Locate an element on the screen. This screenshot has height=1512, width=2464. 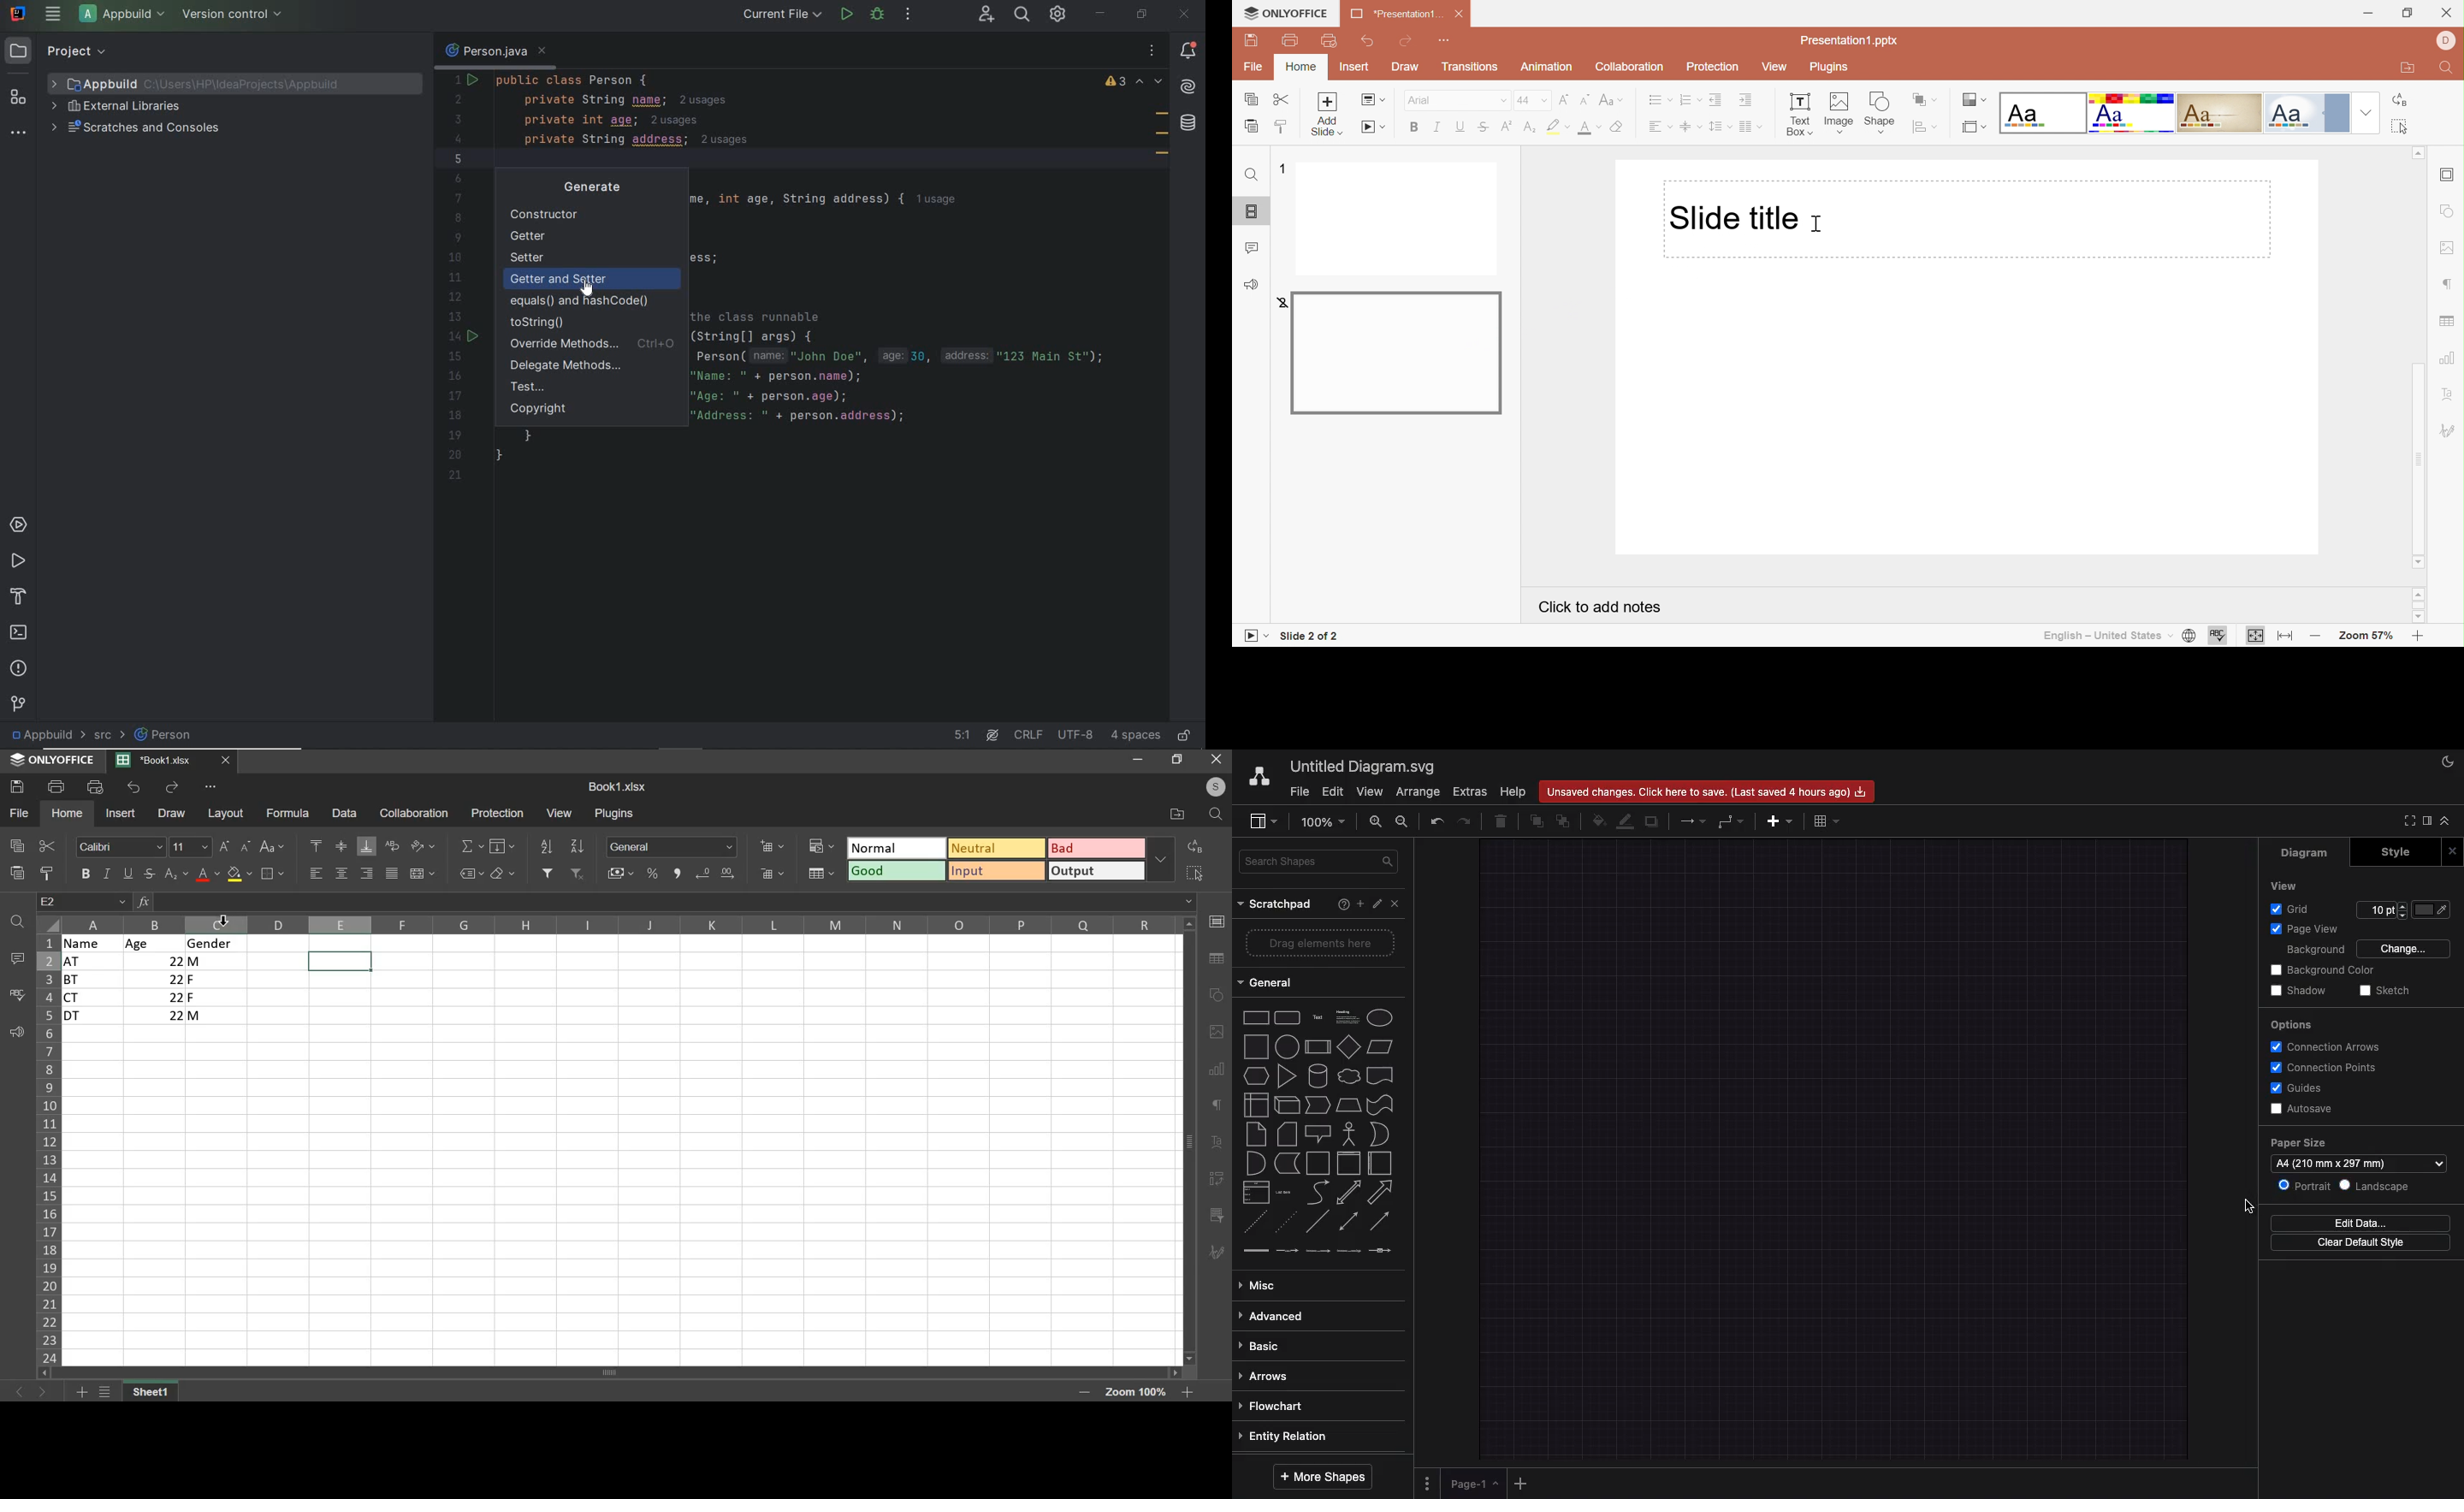
change case is located at coordinates (274, 846).